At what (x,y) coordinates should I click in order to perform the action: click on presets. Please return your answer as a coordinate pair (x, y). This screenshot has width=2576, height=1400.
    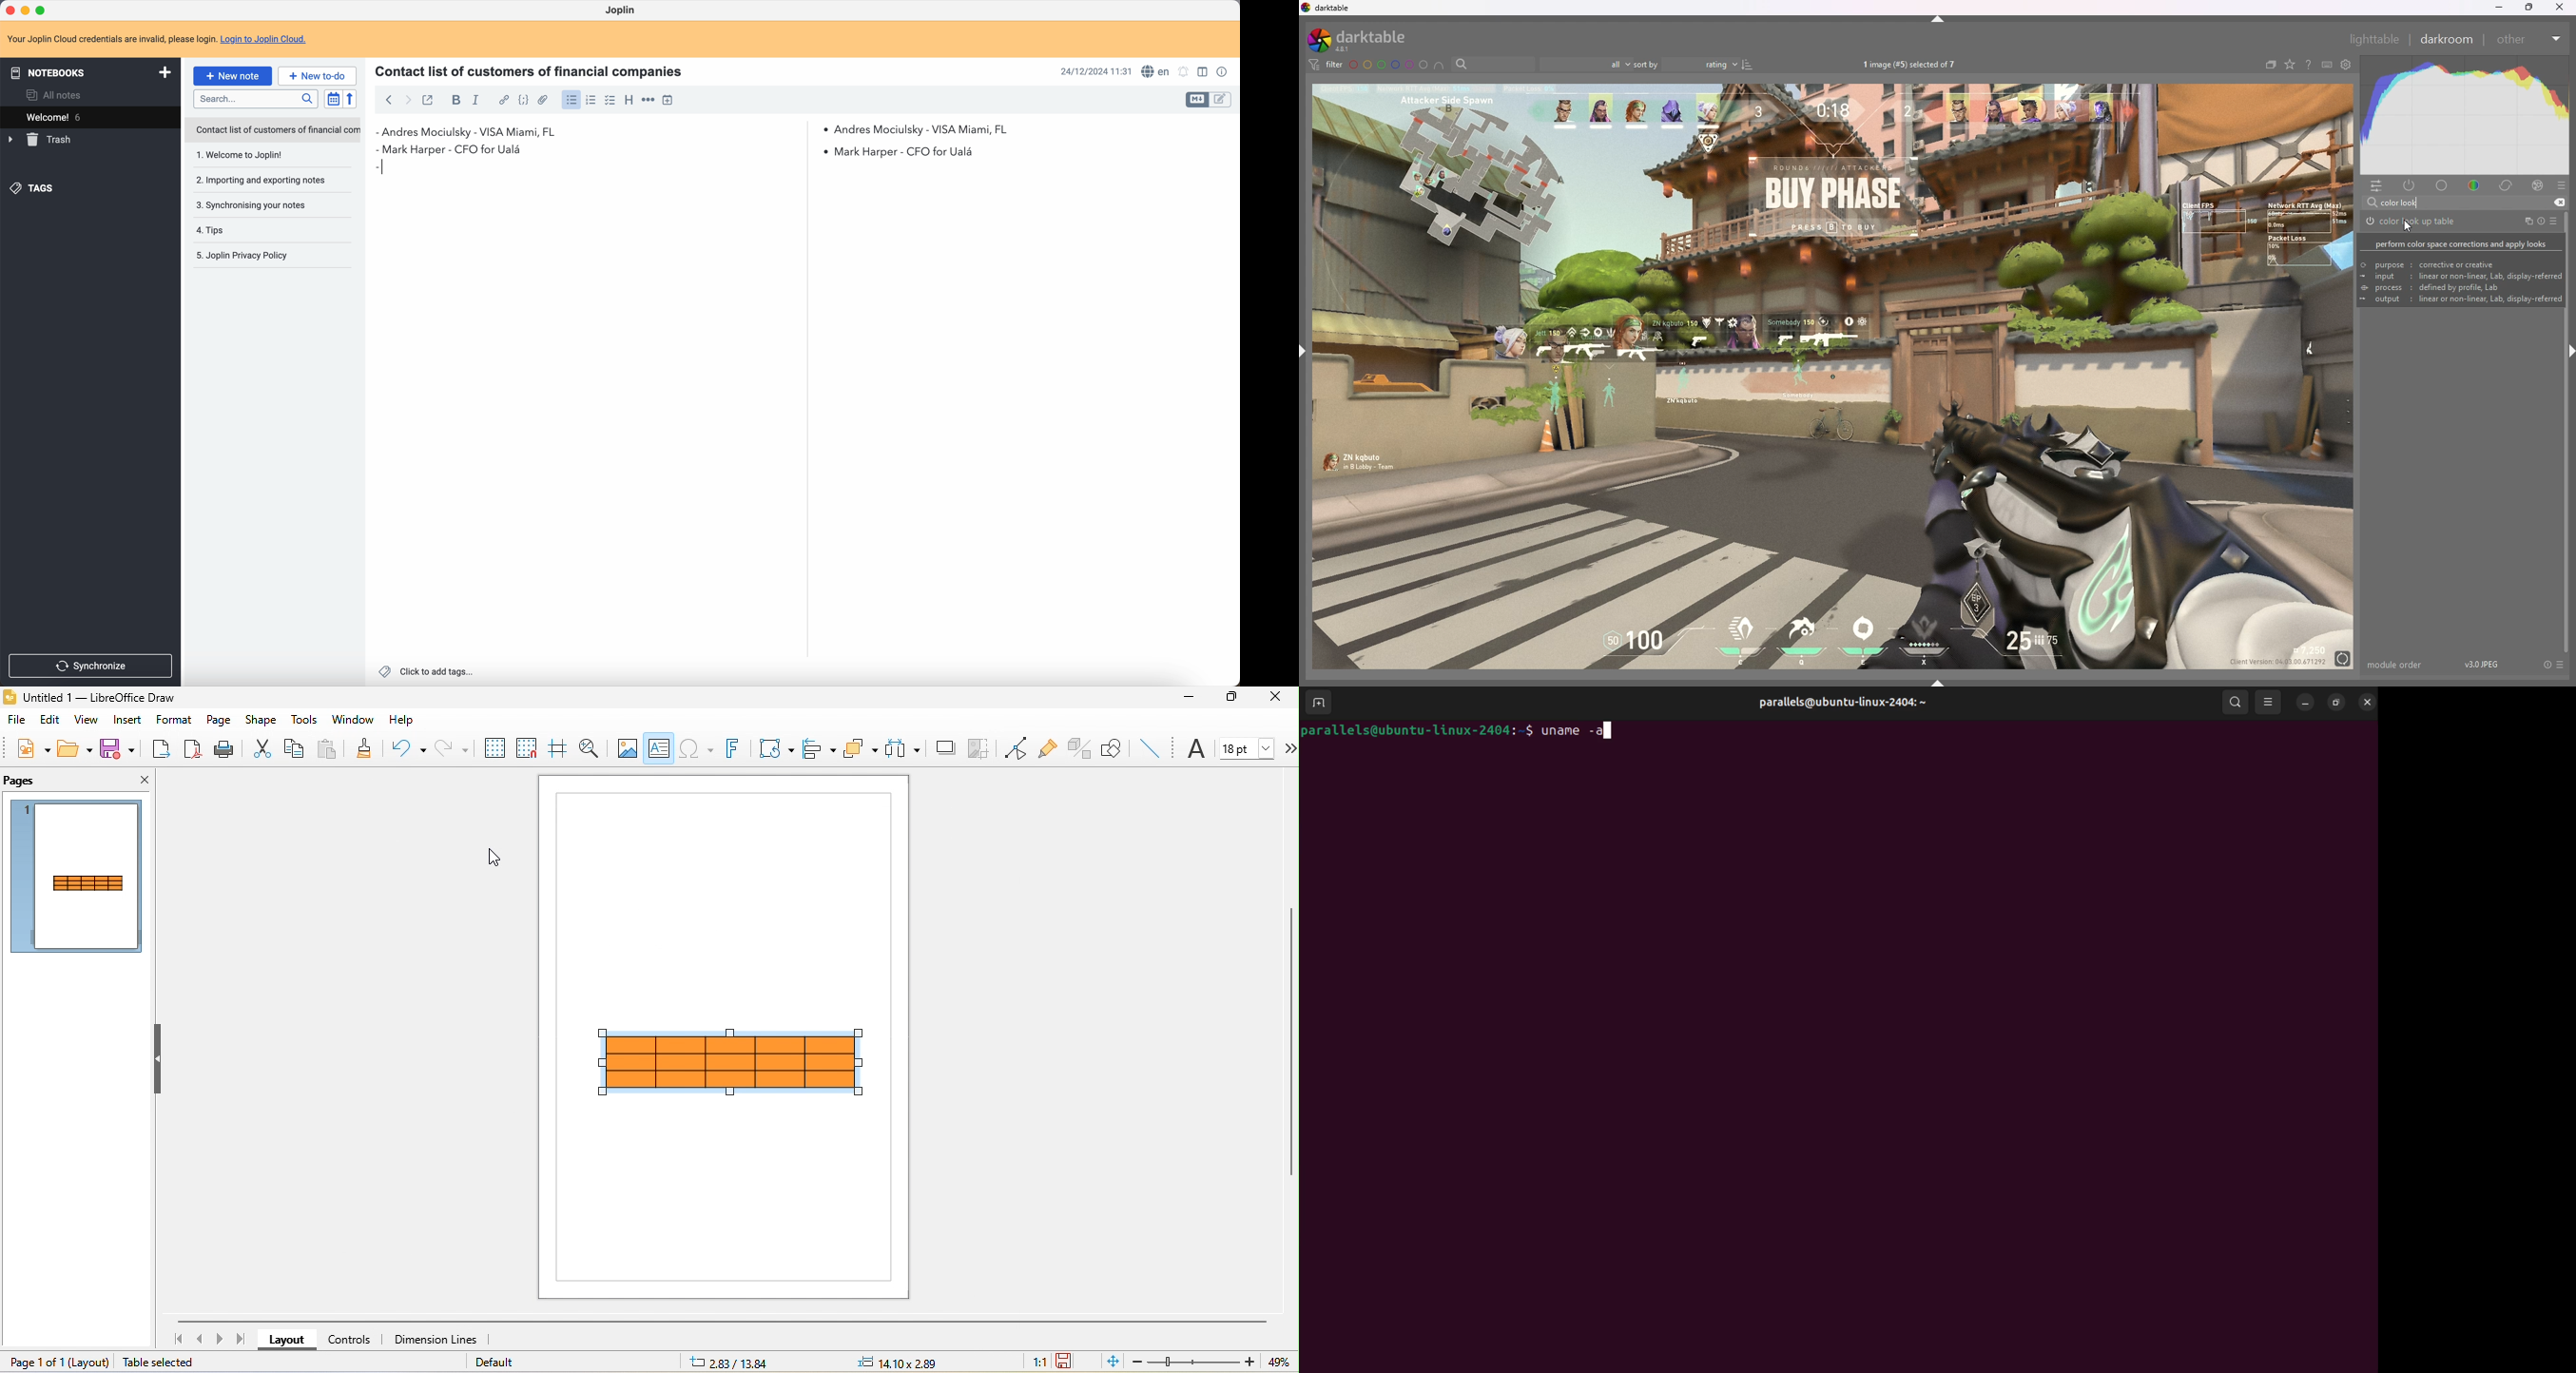
    Looking at the image, I should click on (2562, 186).